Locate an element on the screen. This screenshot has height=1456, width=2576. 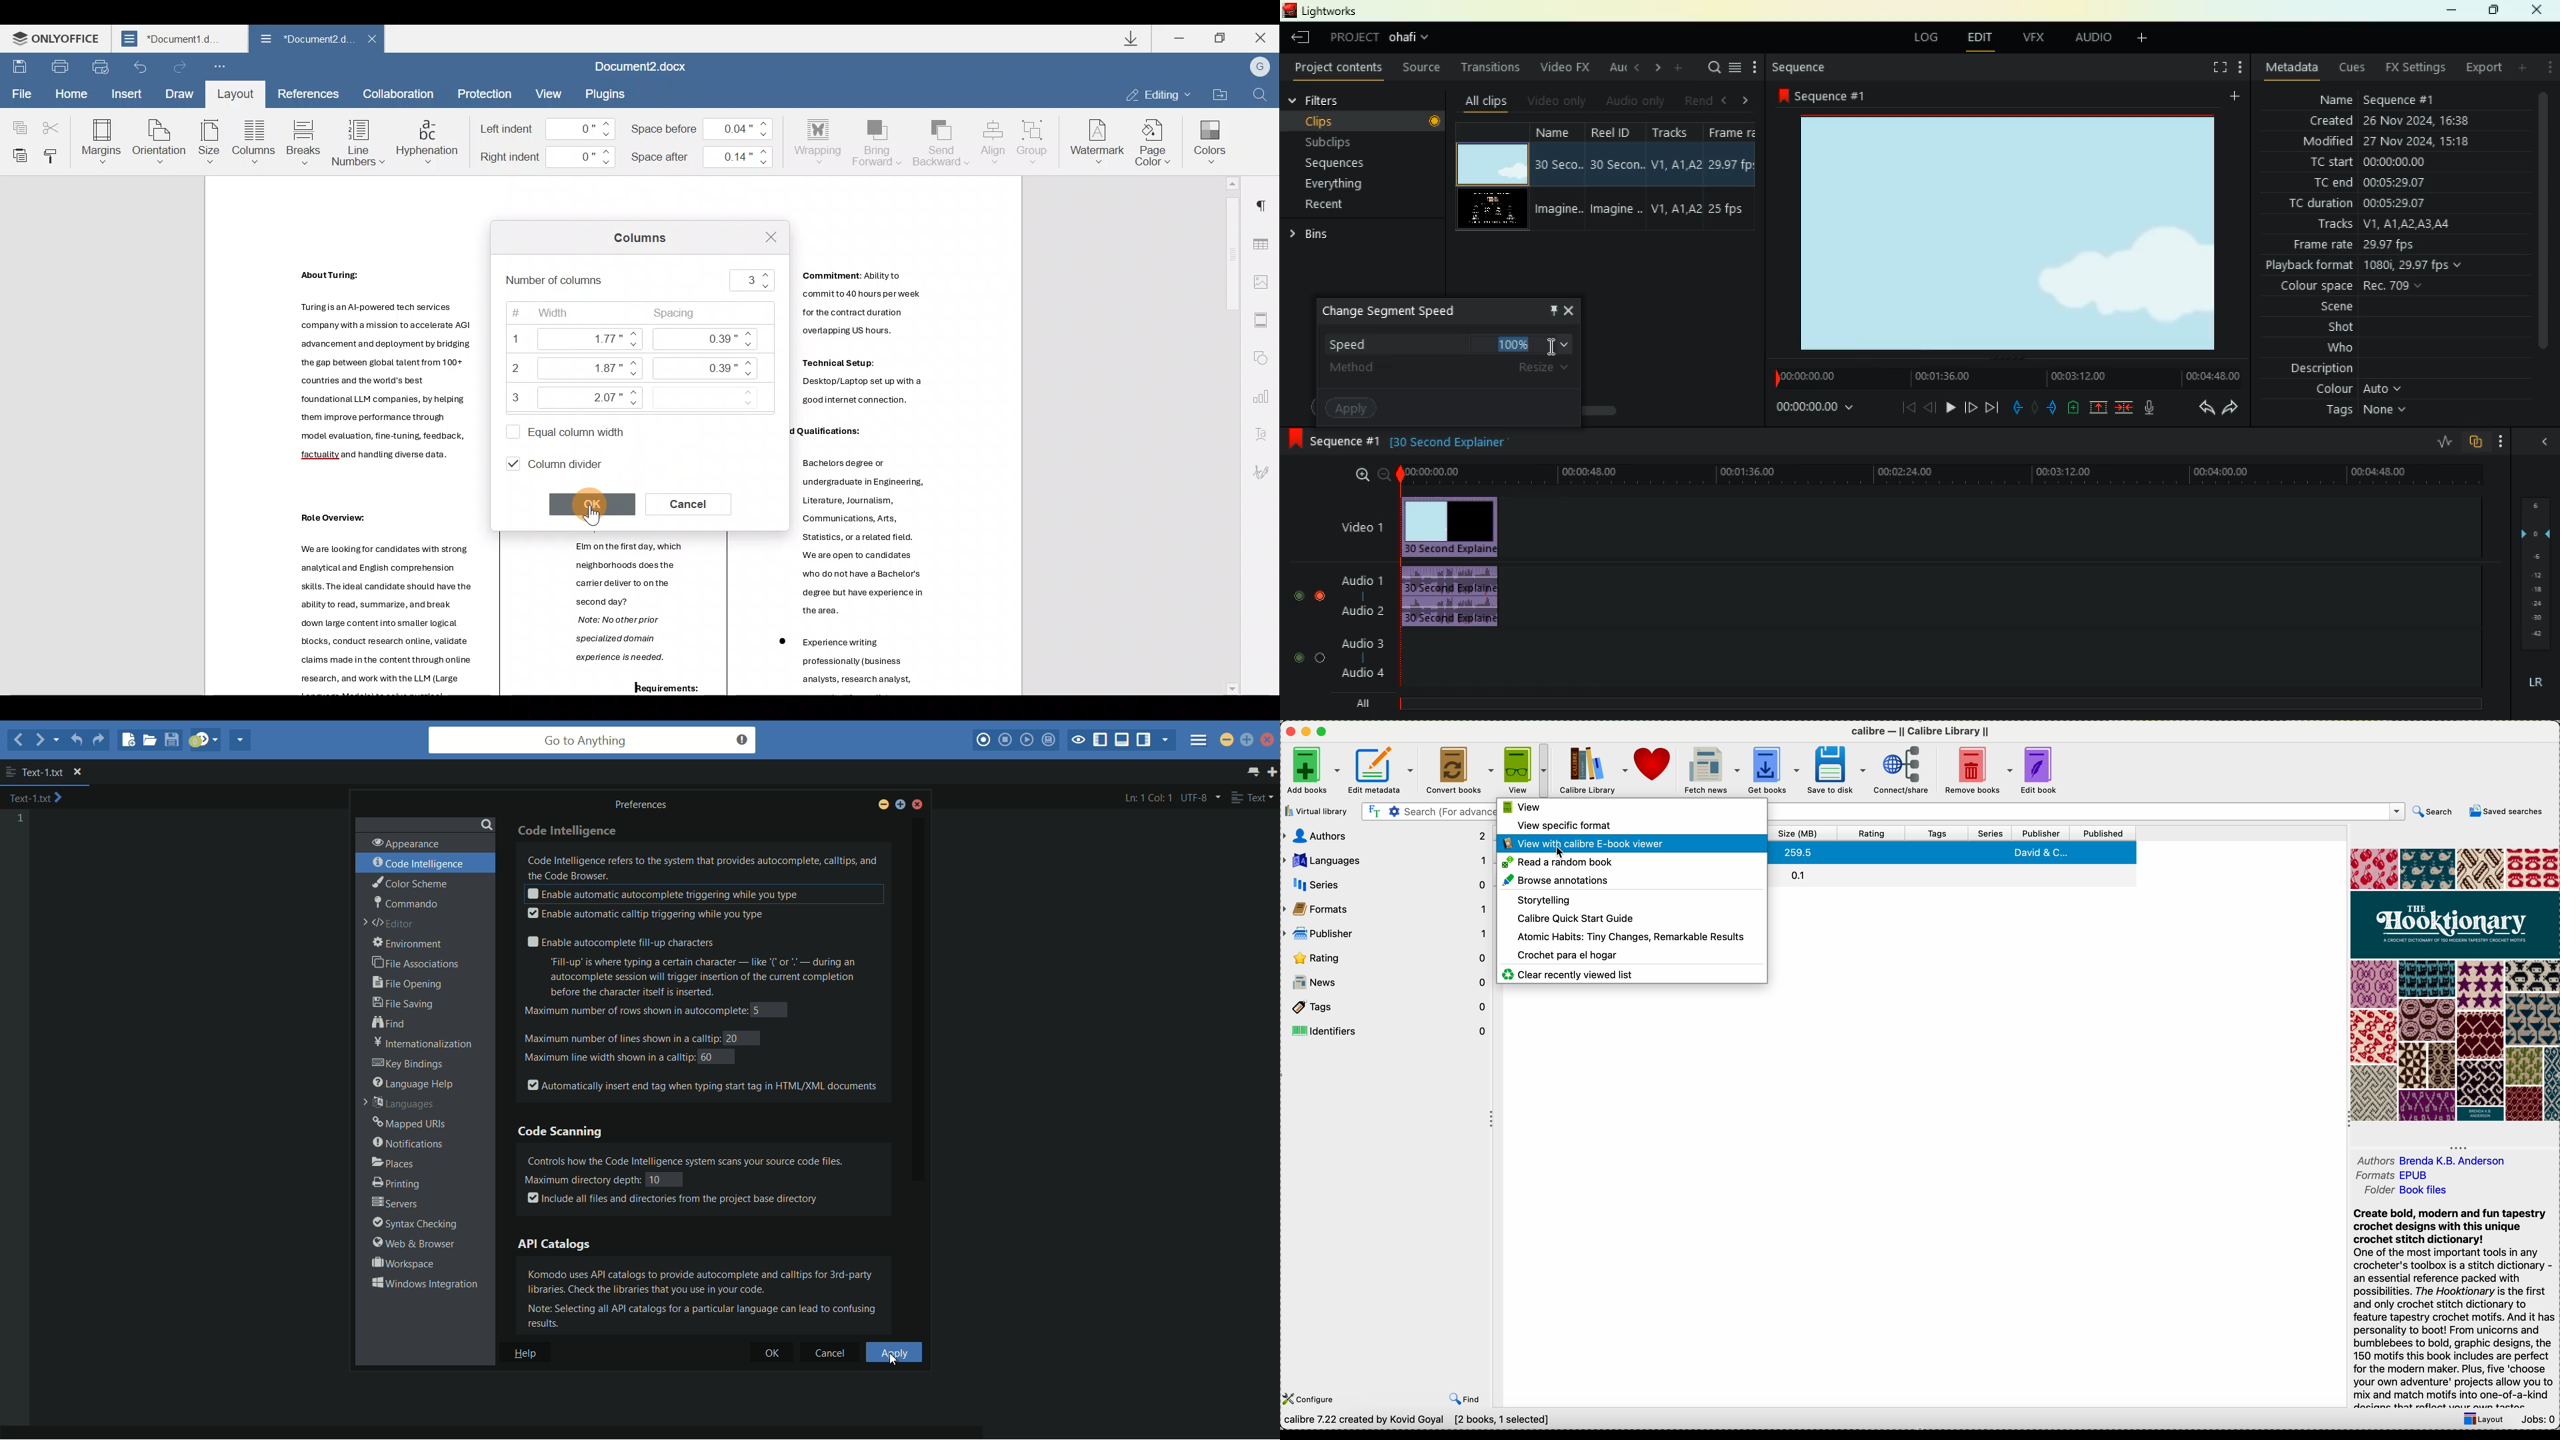
Maximize is located at coordinates (1221, 37).